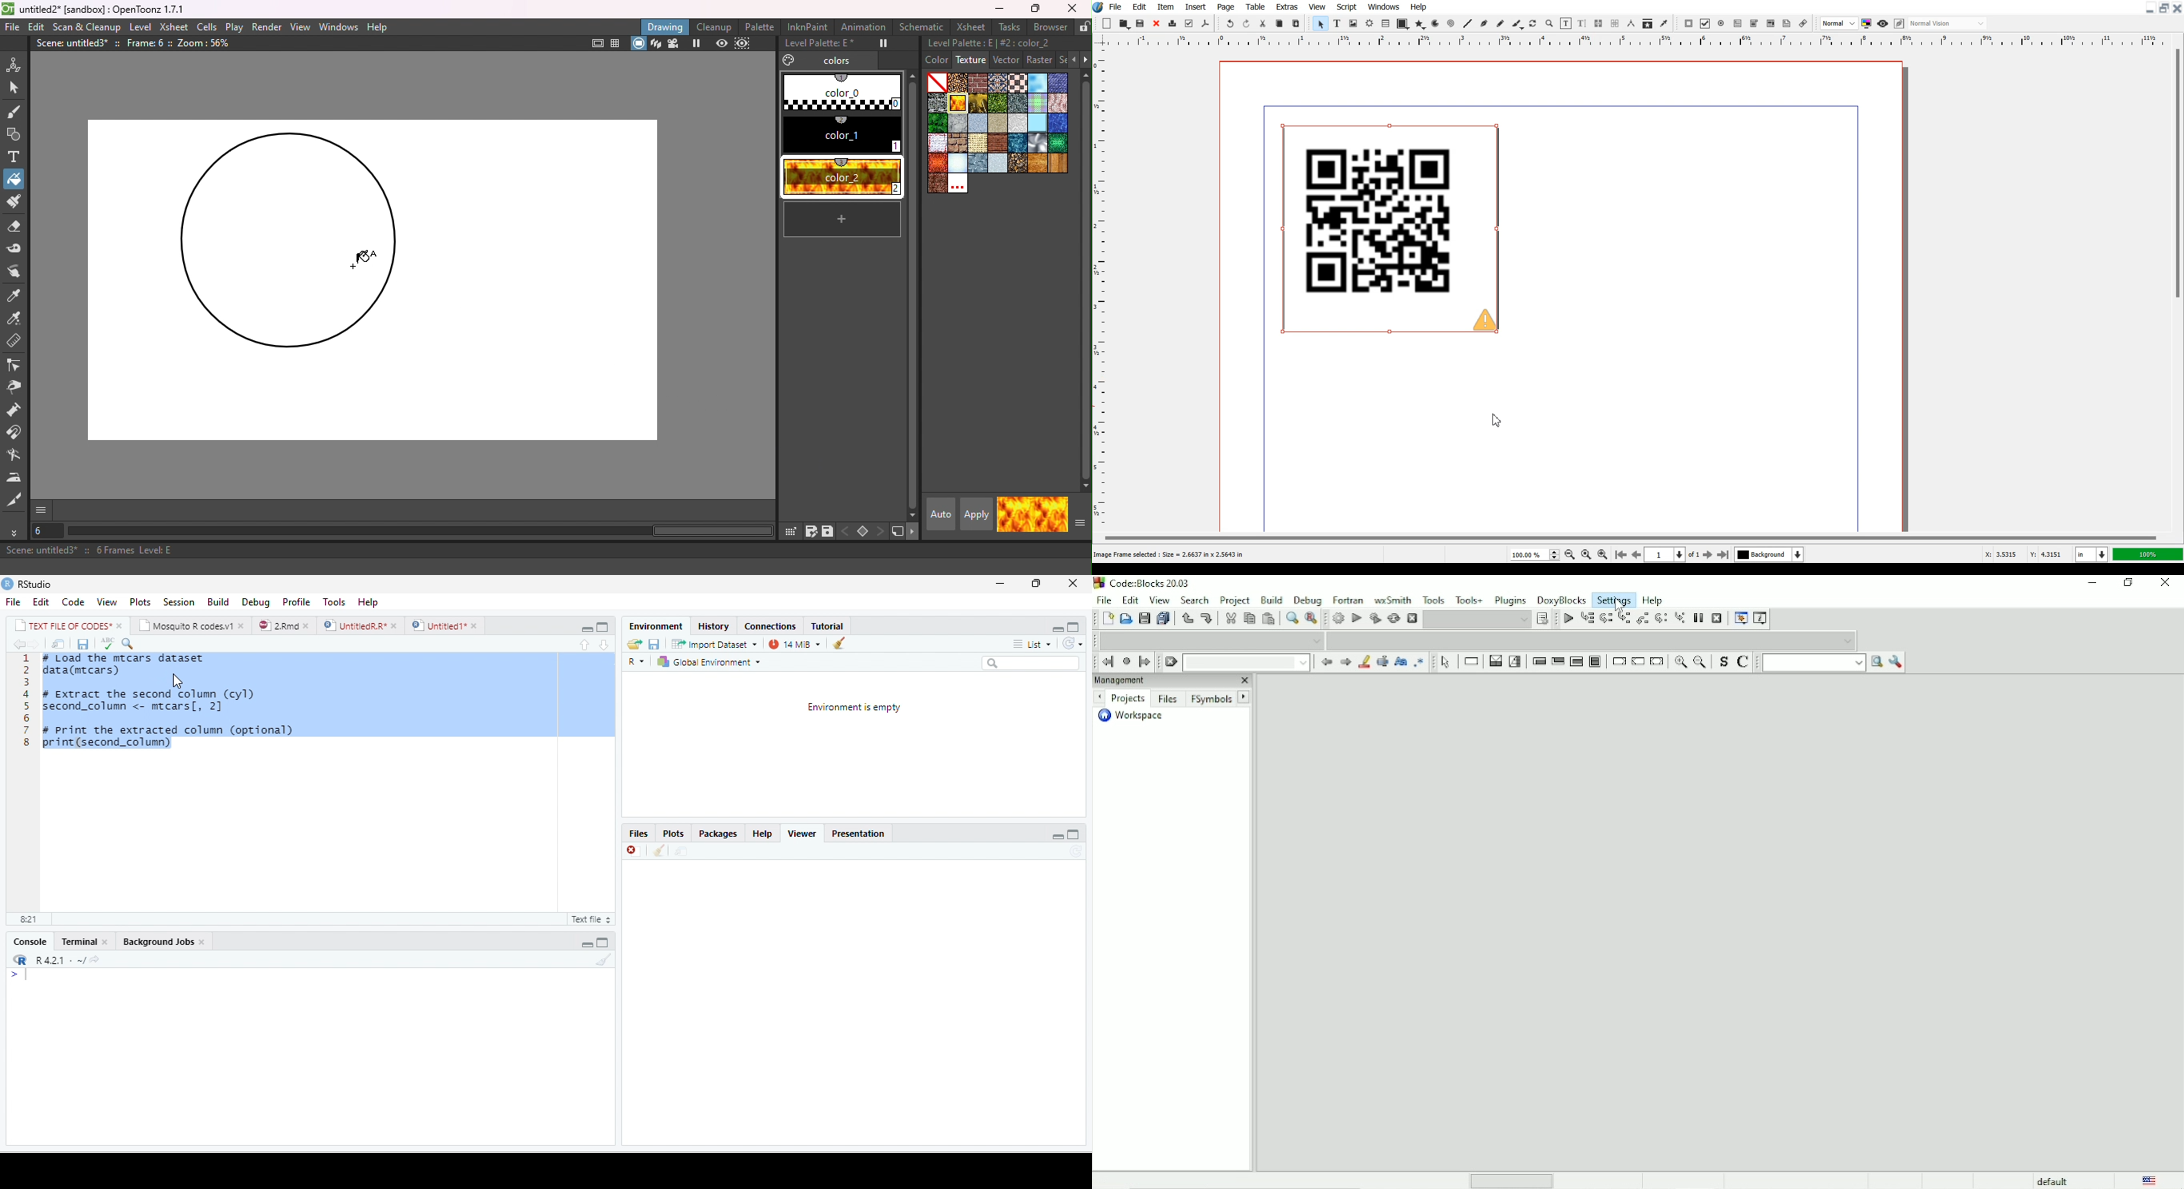 The image size is (2184, 1204). What do you see at coordinates (1125, 661) in the screenshot?
I see `Last jump` at bounding box center [1125, 661].